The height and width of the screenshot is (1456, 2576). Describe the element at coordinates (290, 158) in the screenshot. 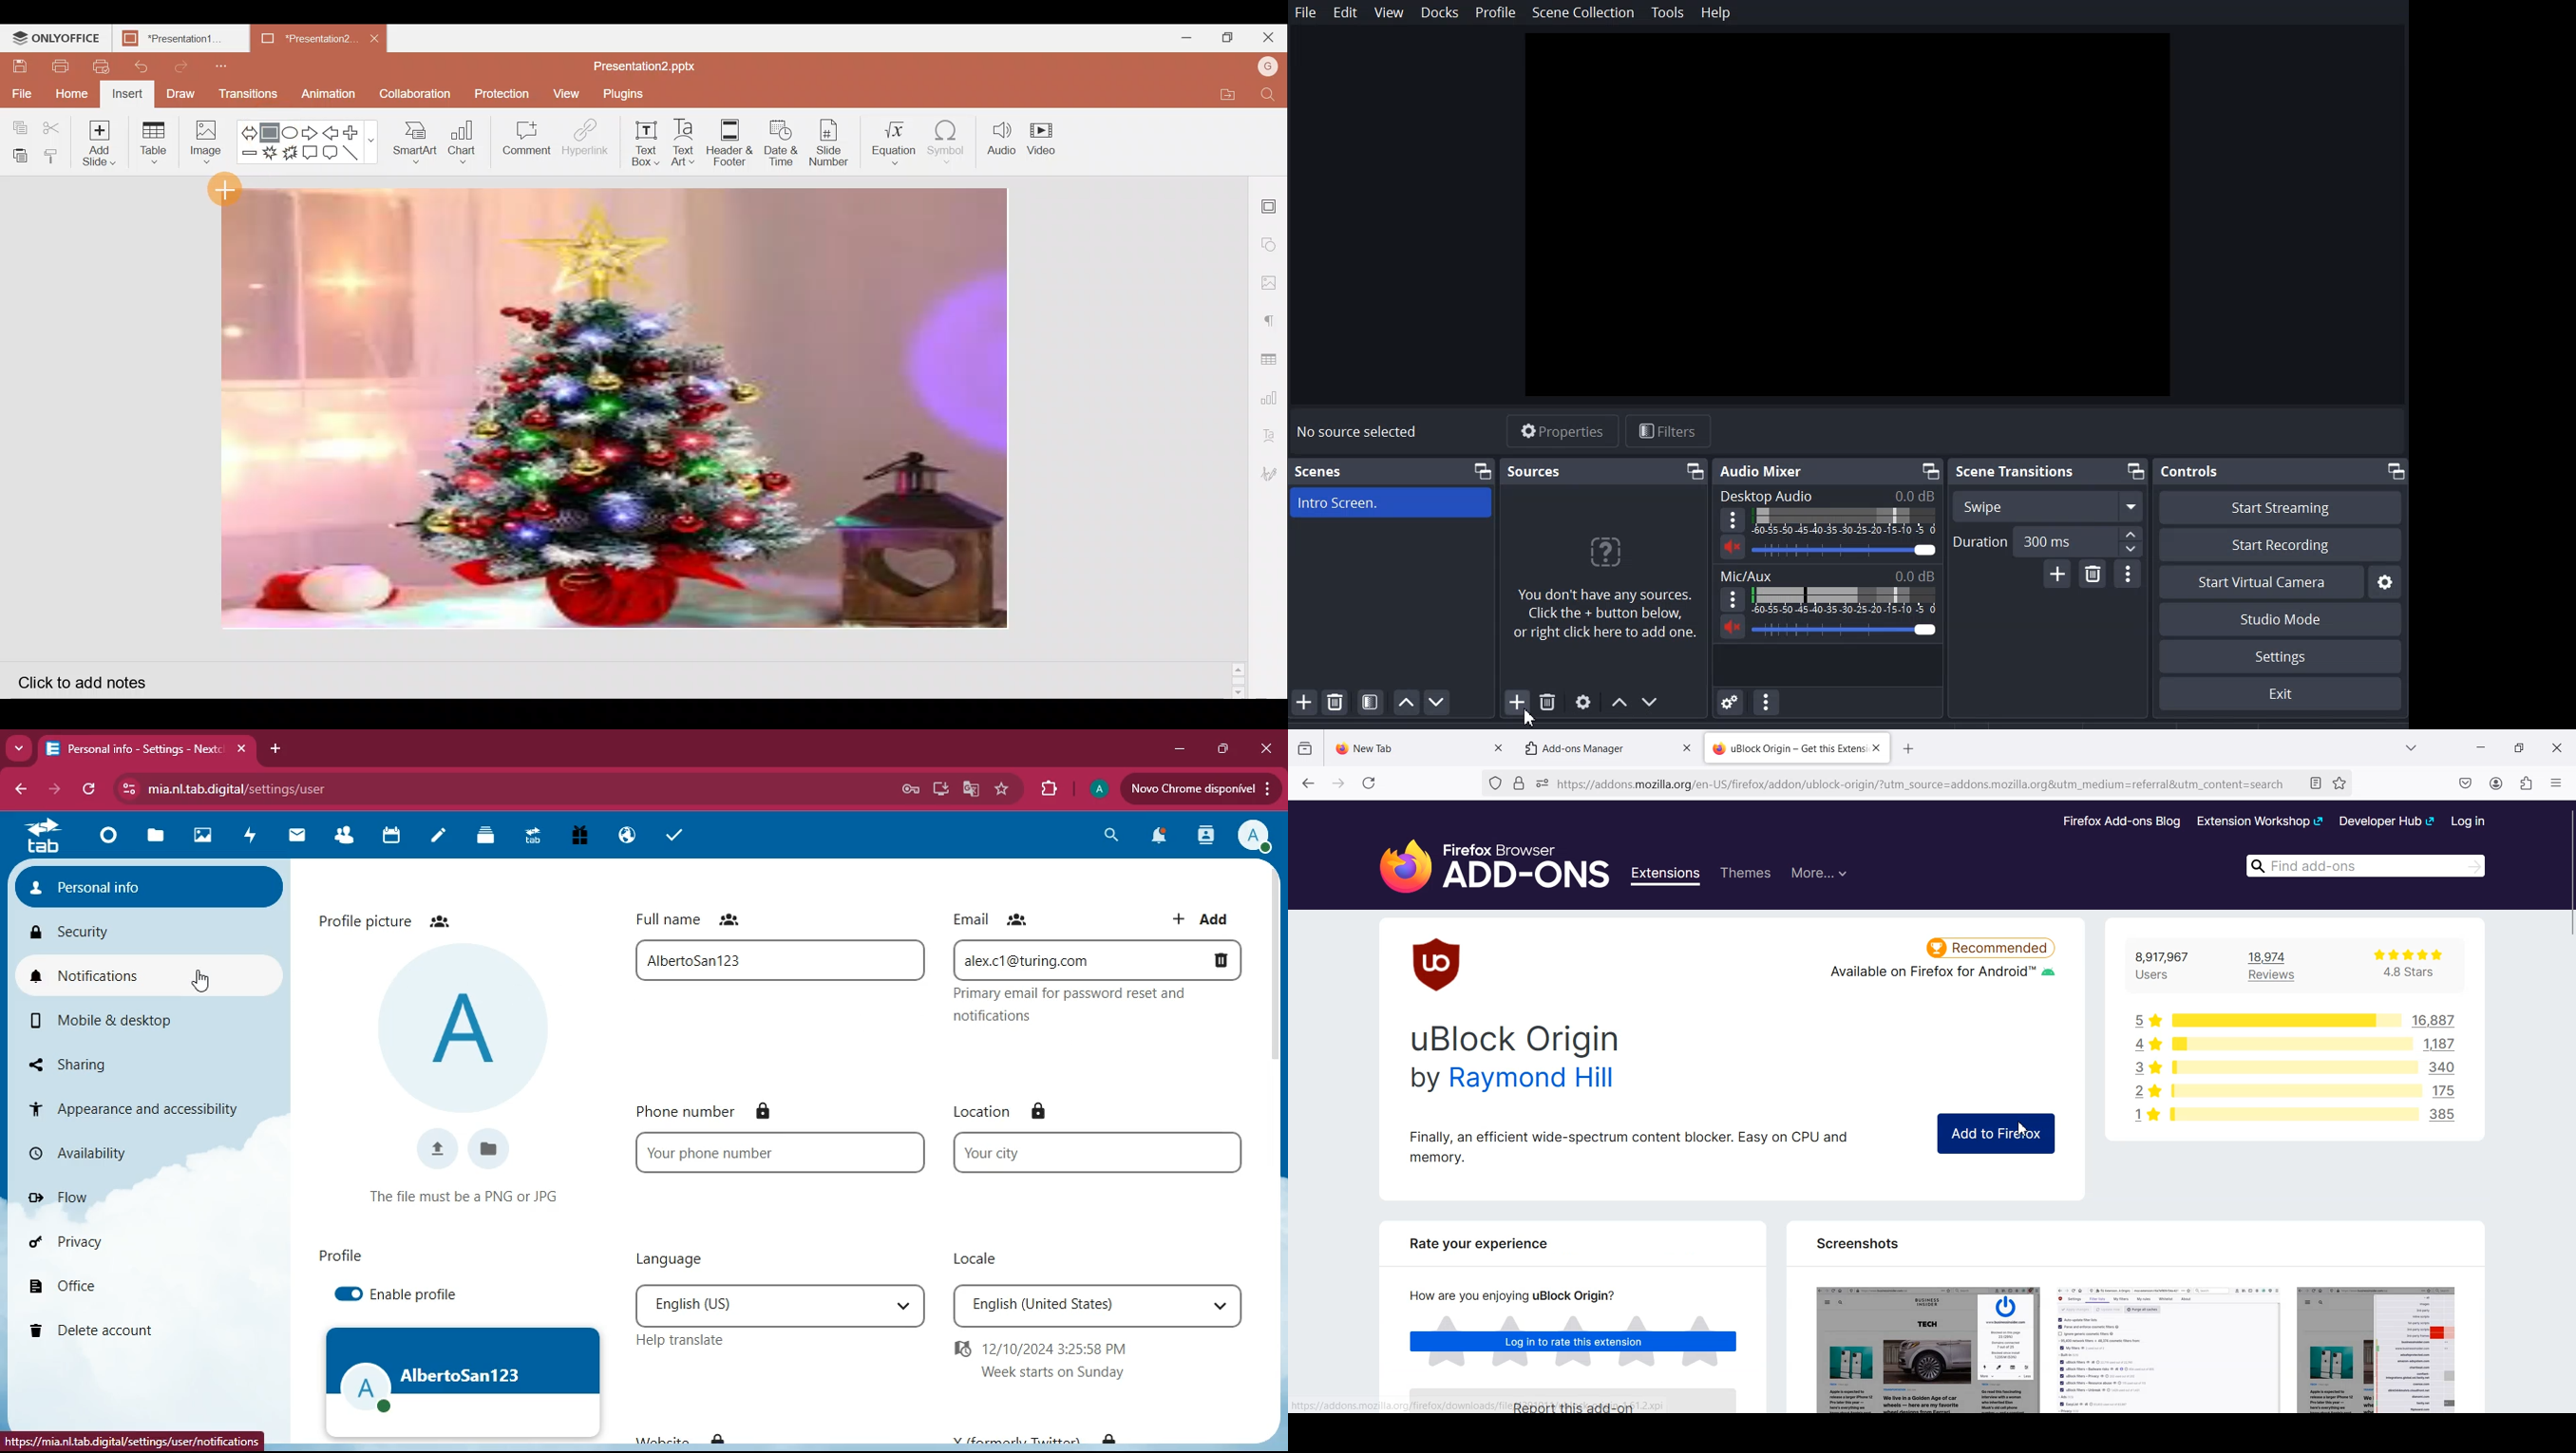

I see `Explosion 2` at that location.